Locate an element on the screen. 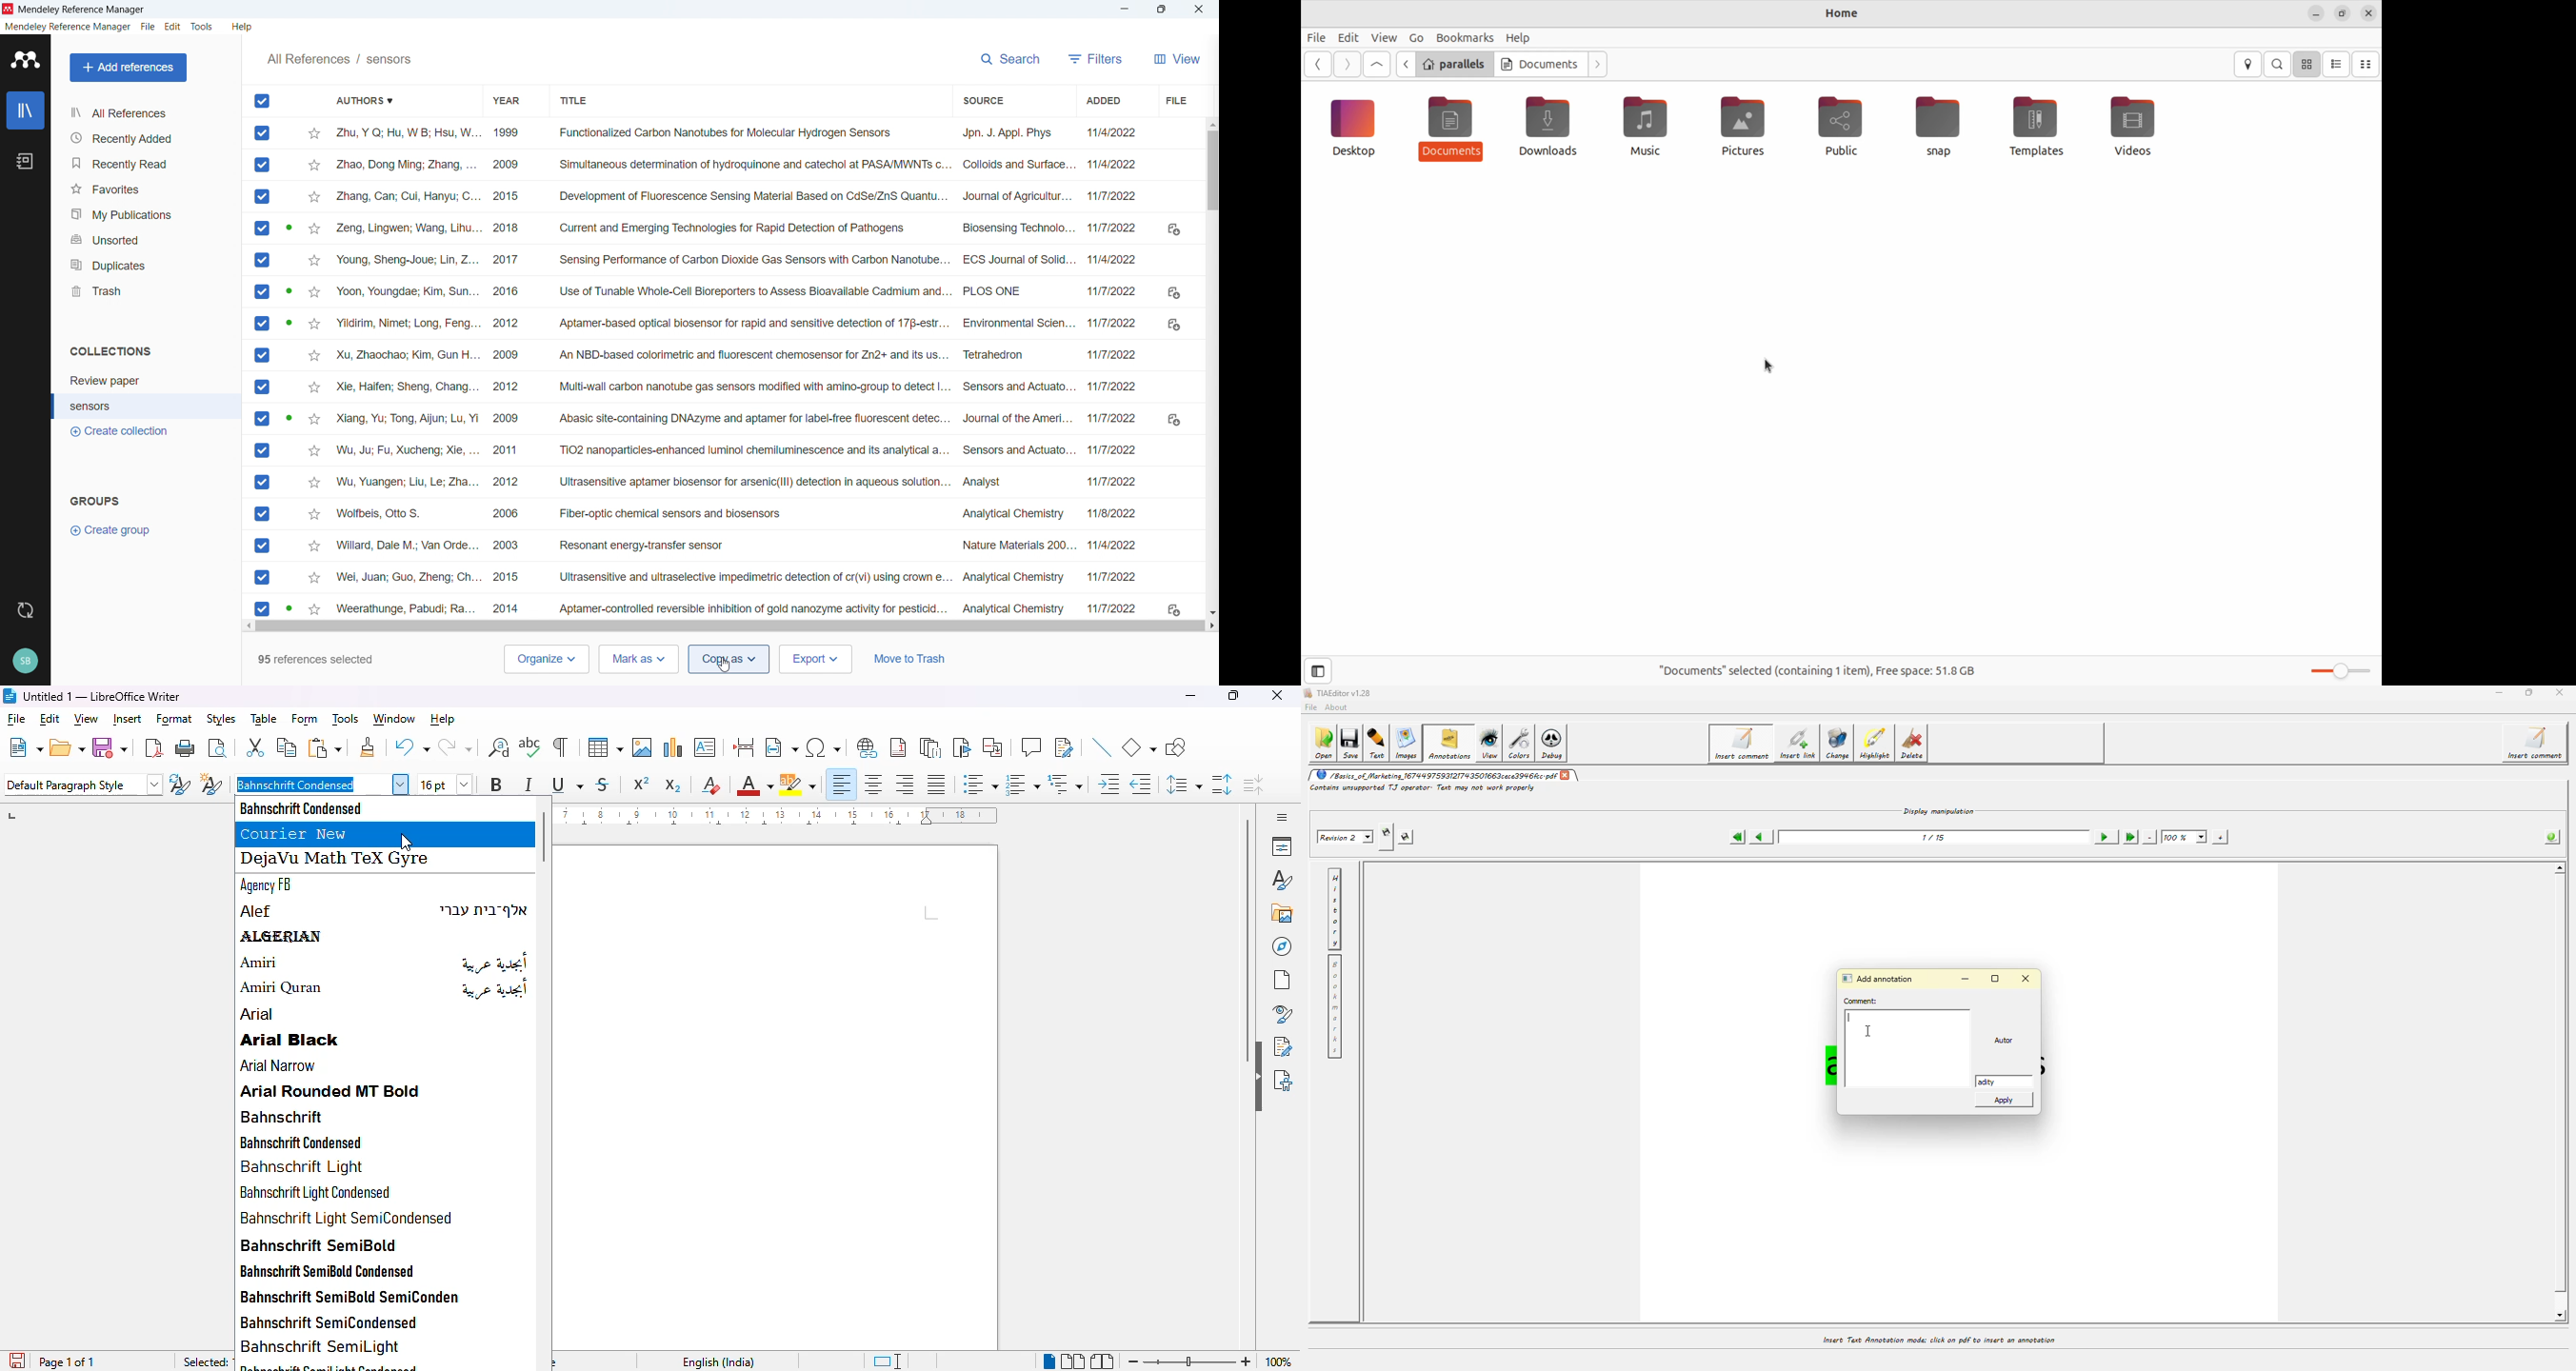 This screenshot has height=1372, width=2576. italic is located at coordinates (530, 784).